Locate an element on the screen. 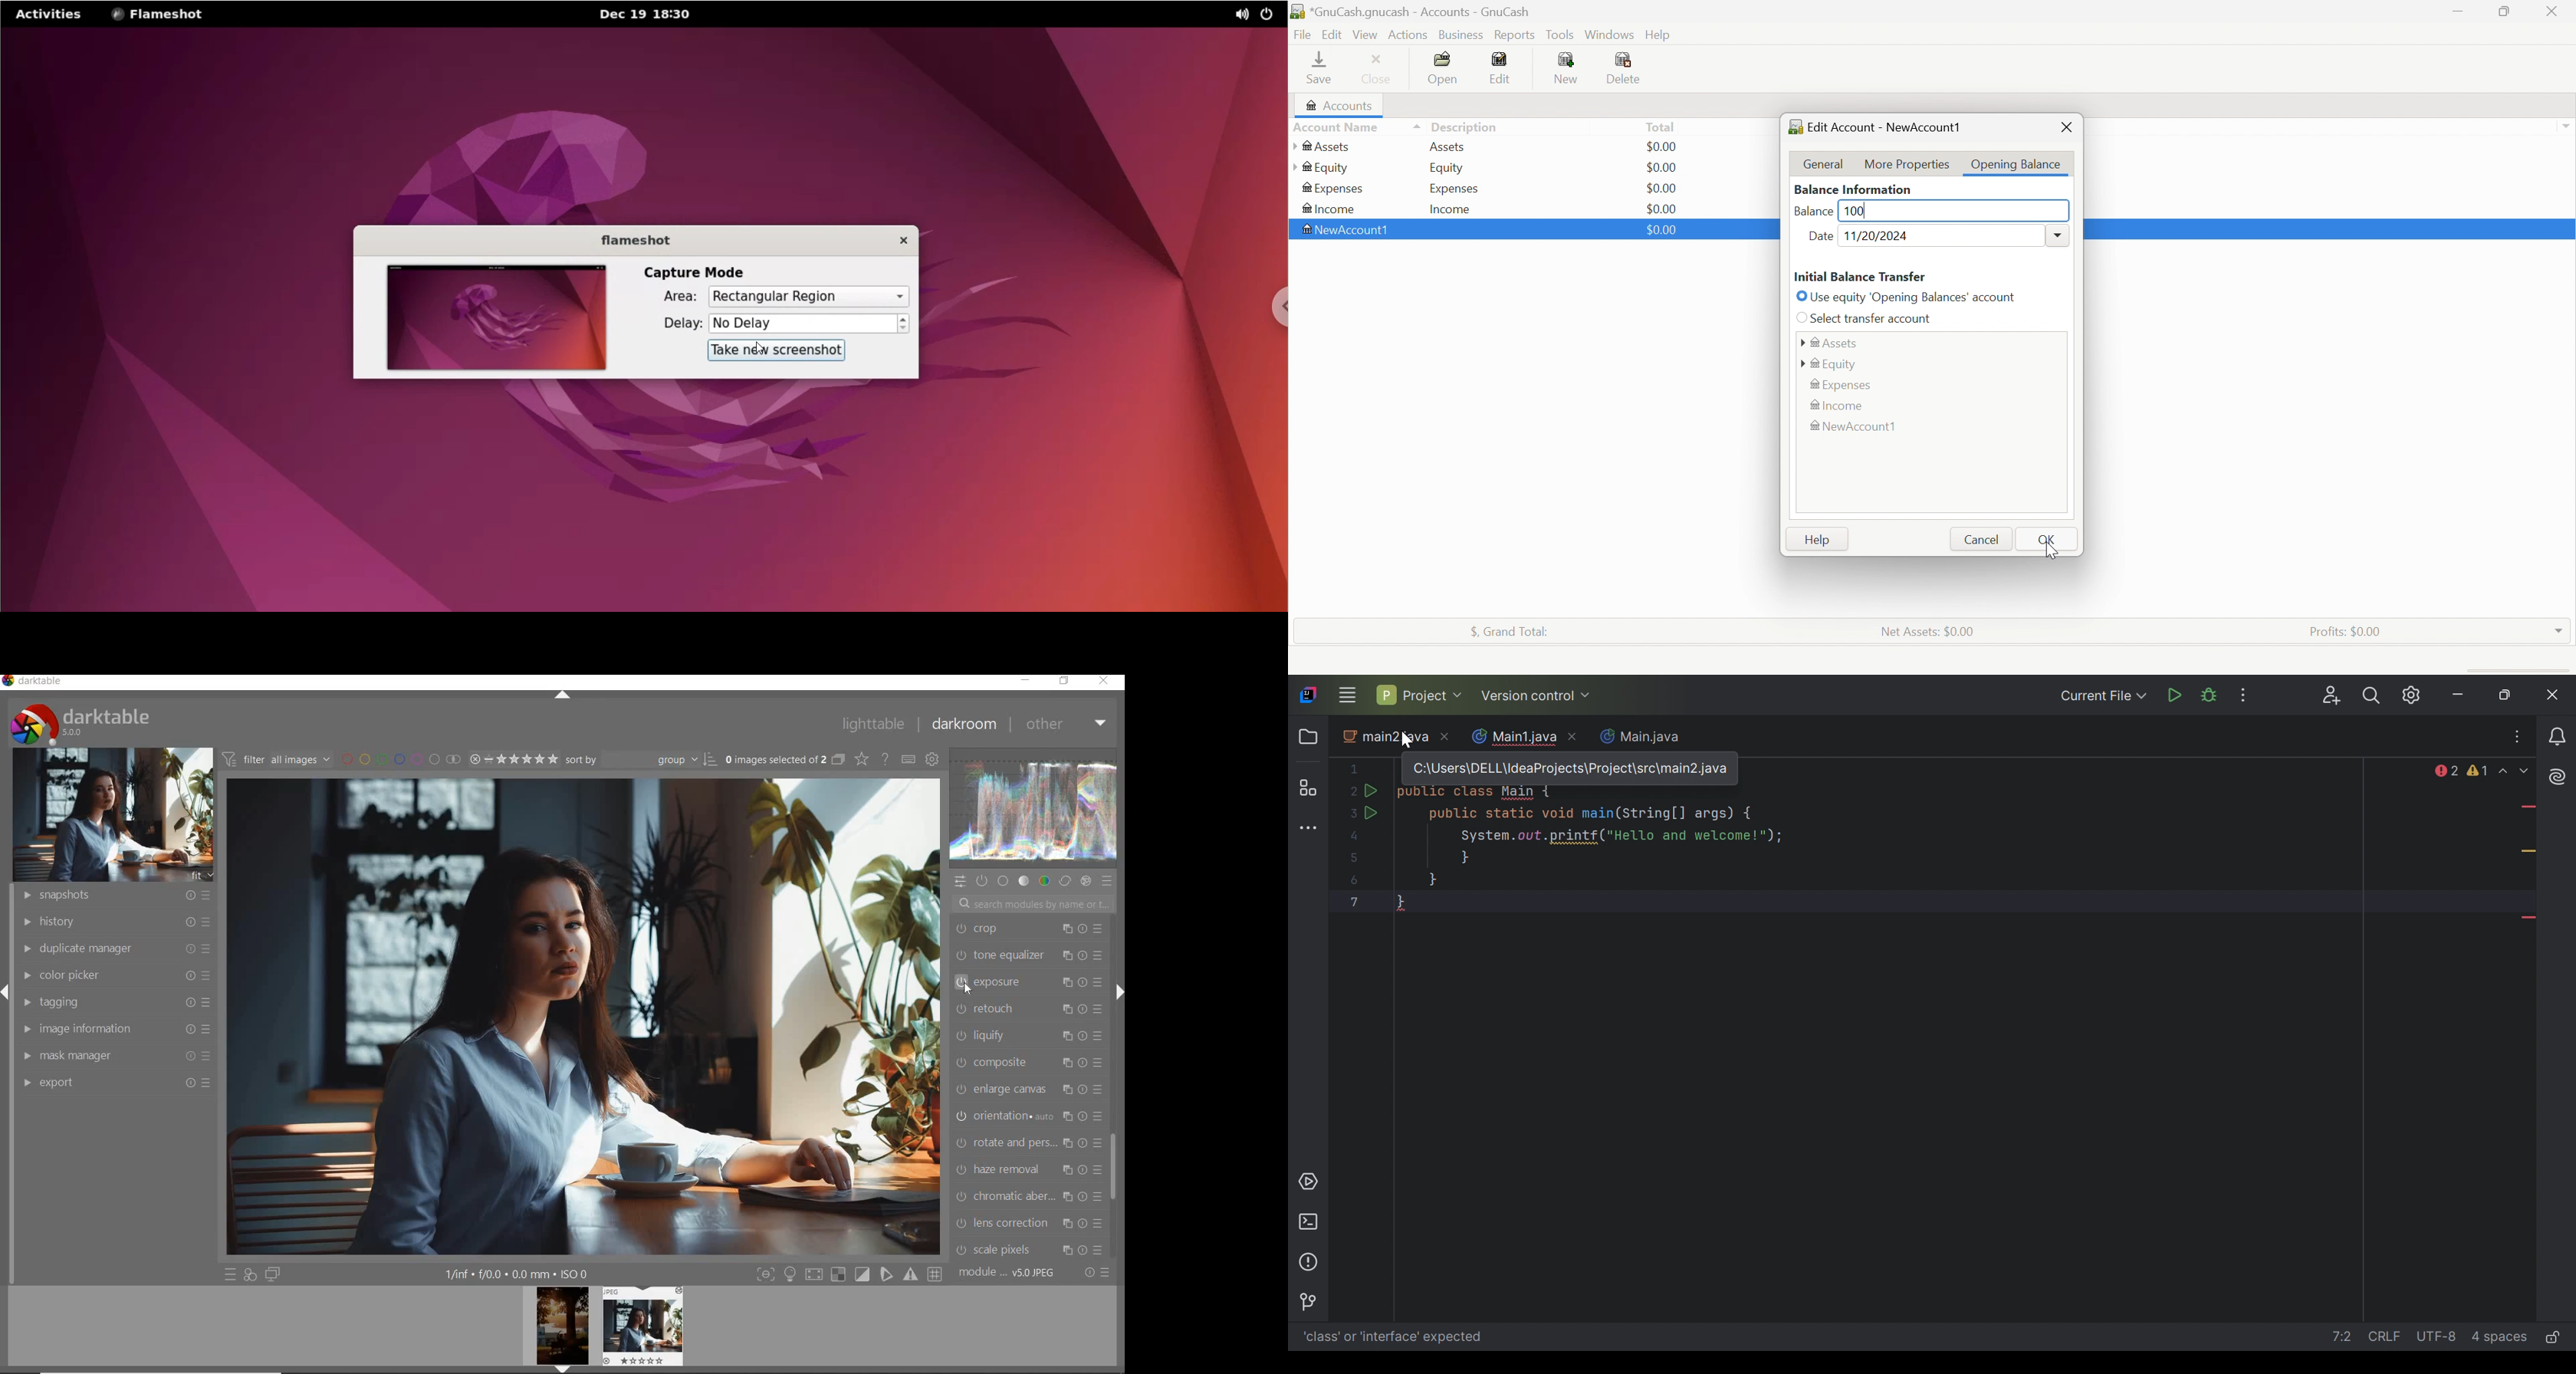  Services is located at coordinates (1311, 1182).